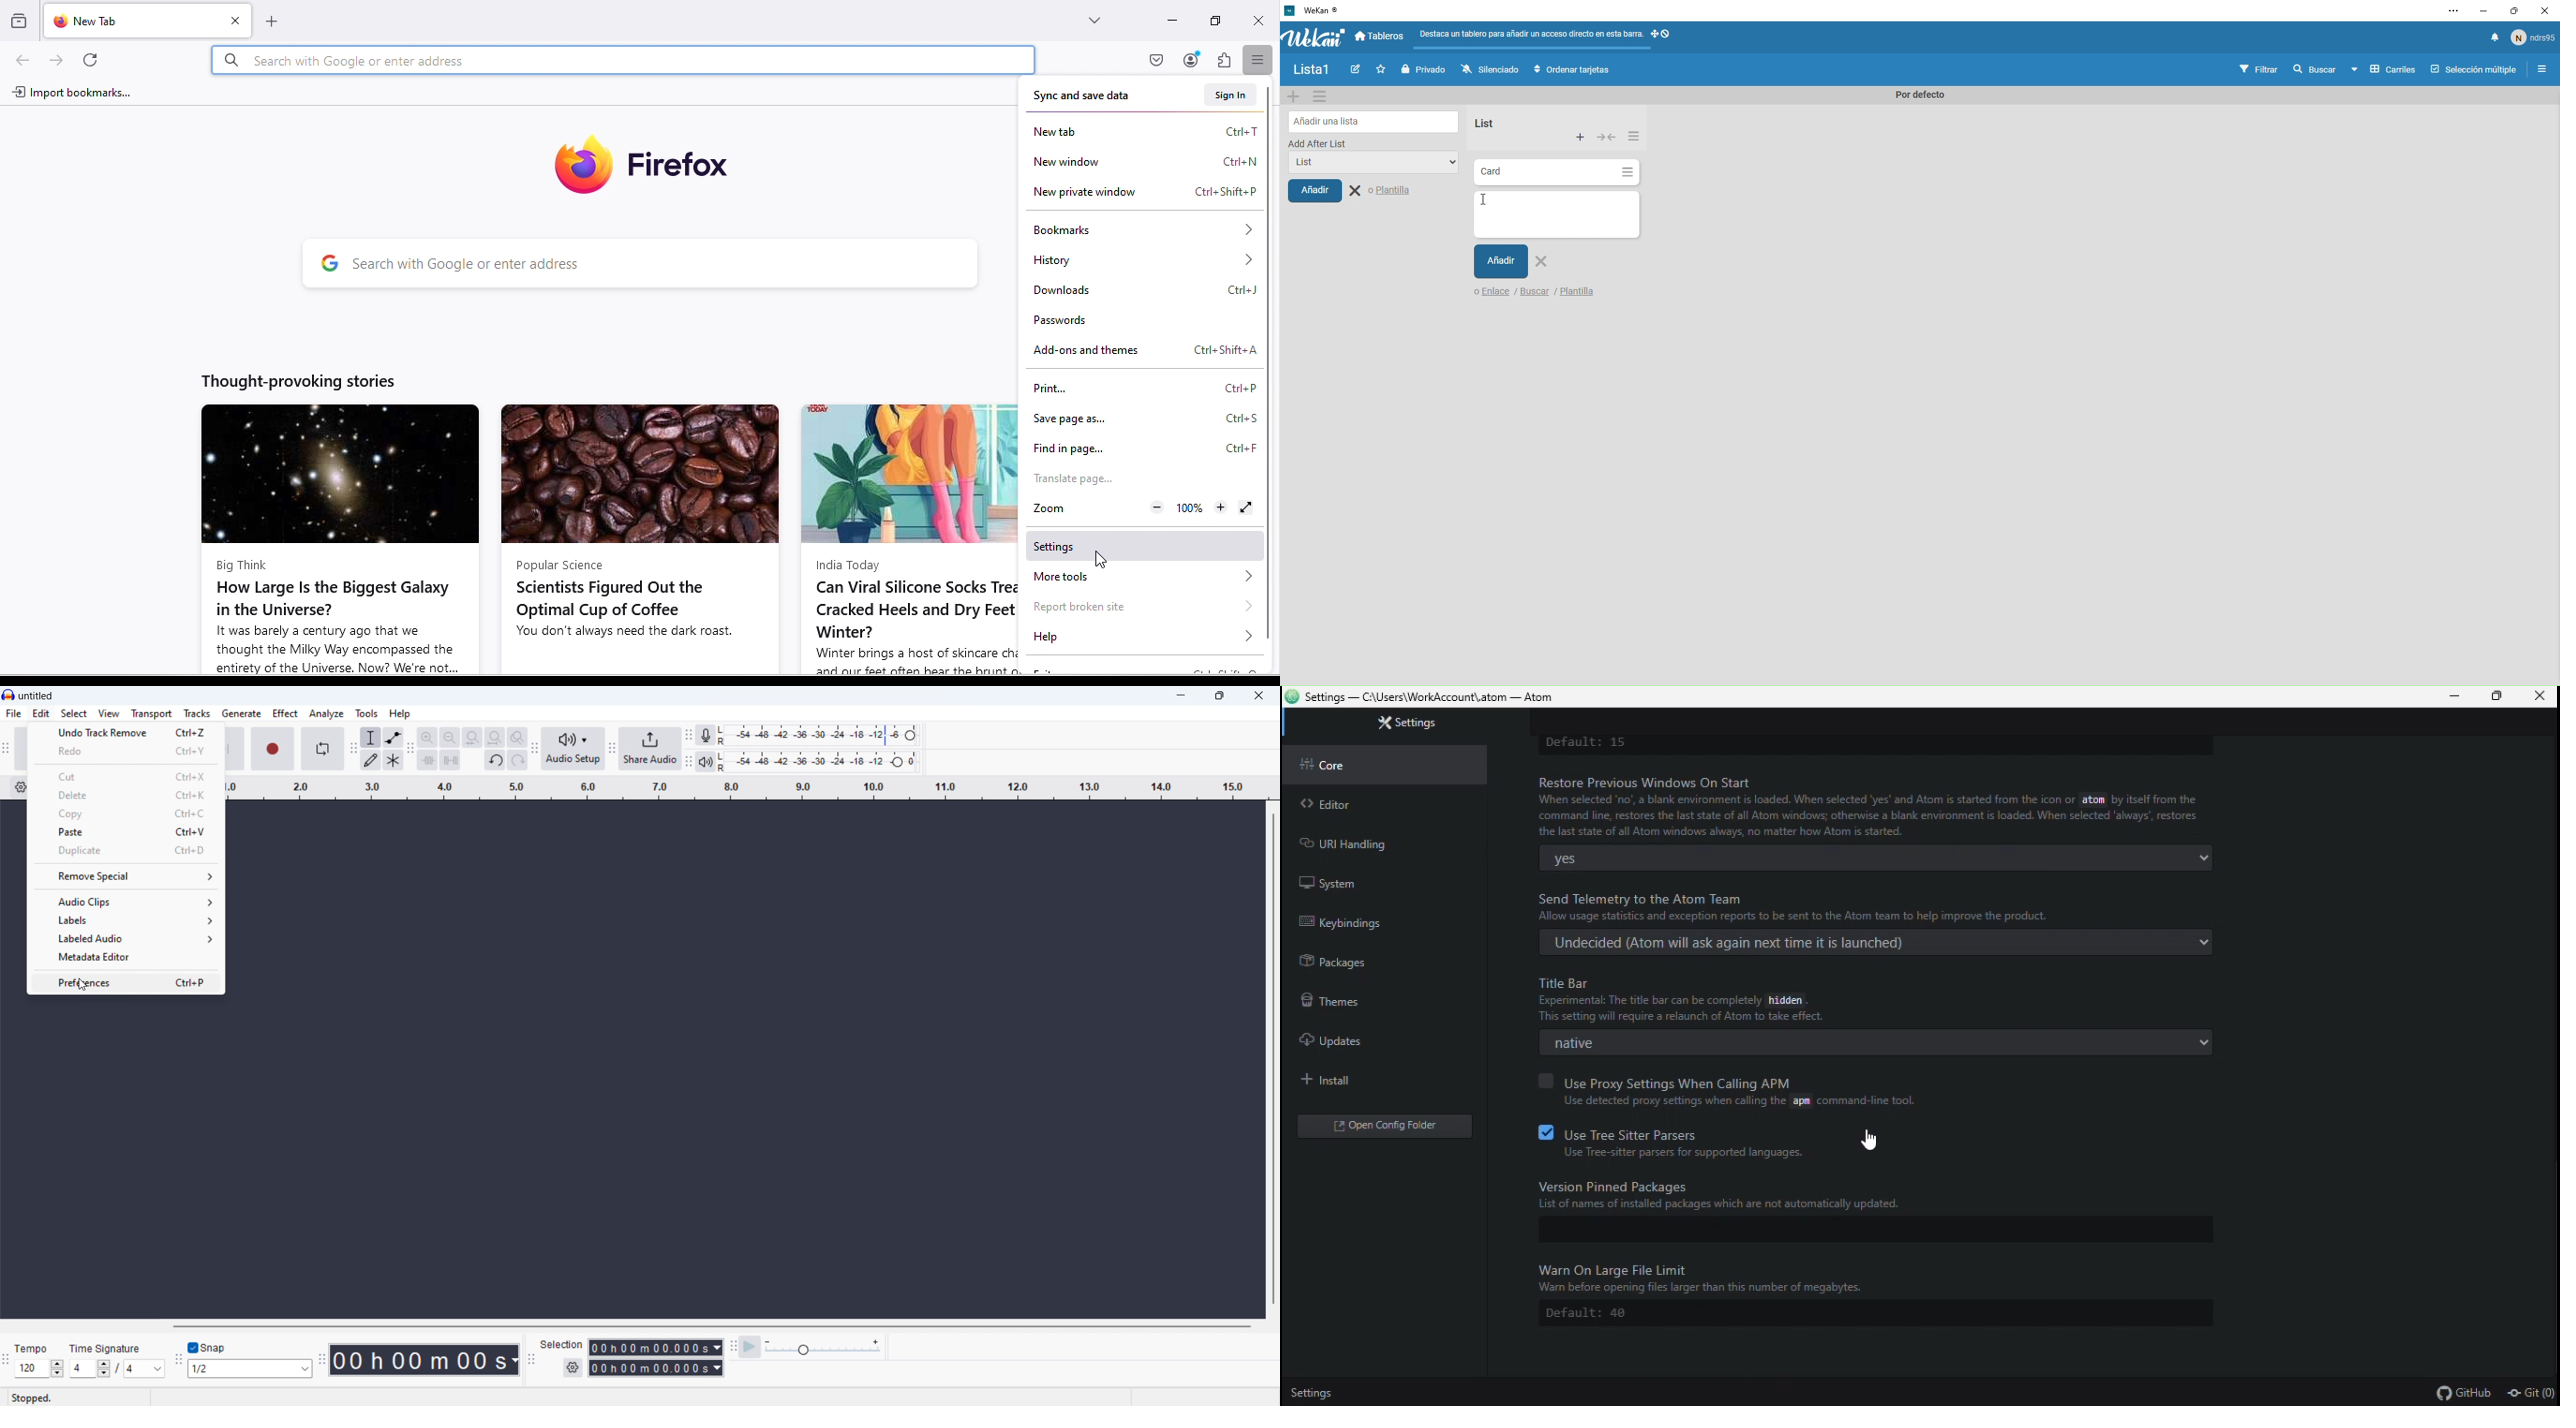 Image resolution: width=2576 pixels, height=1428 pixels. What do you see at coordinates (1224, 62) in the screenshot?
I see `Extensions` at bounding box center [1224, 62].